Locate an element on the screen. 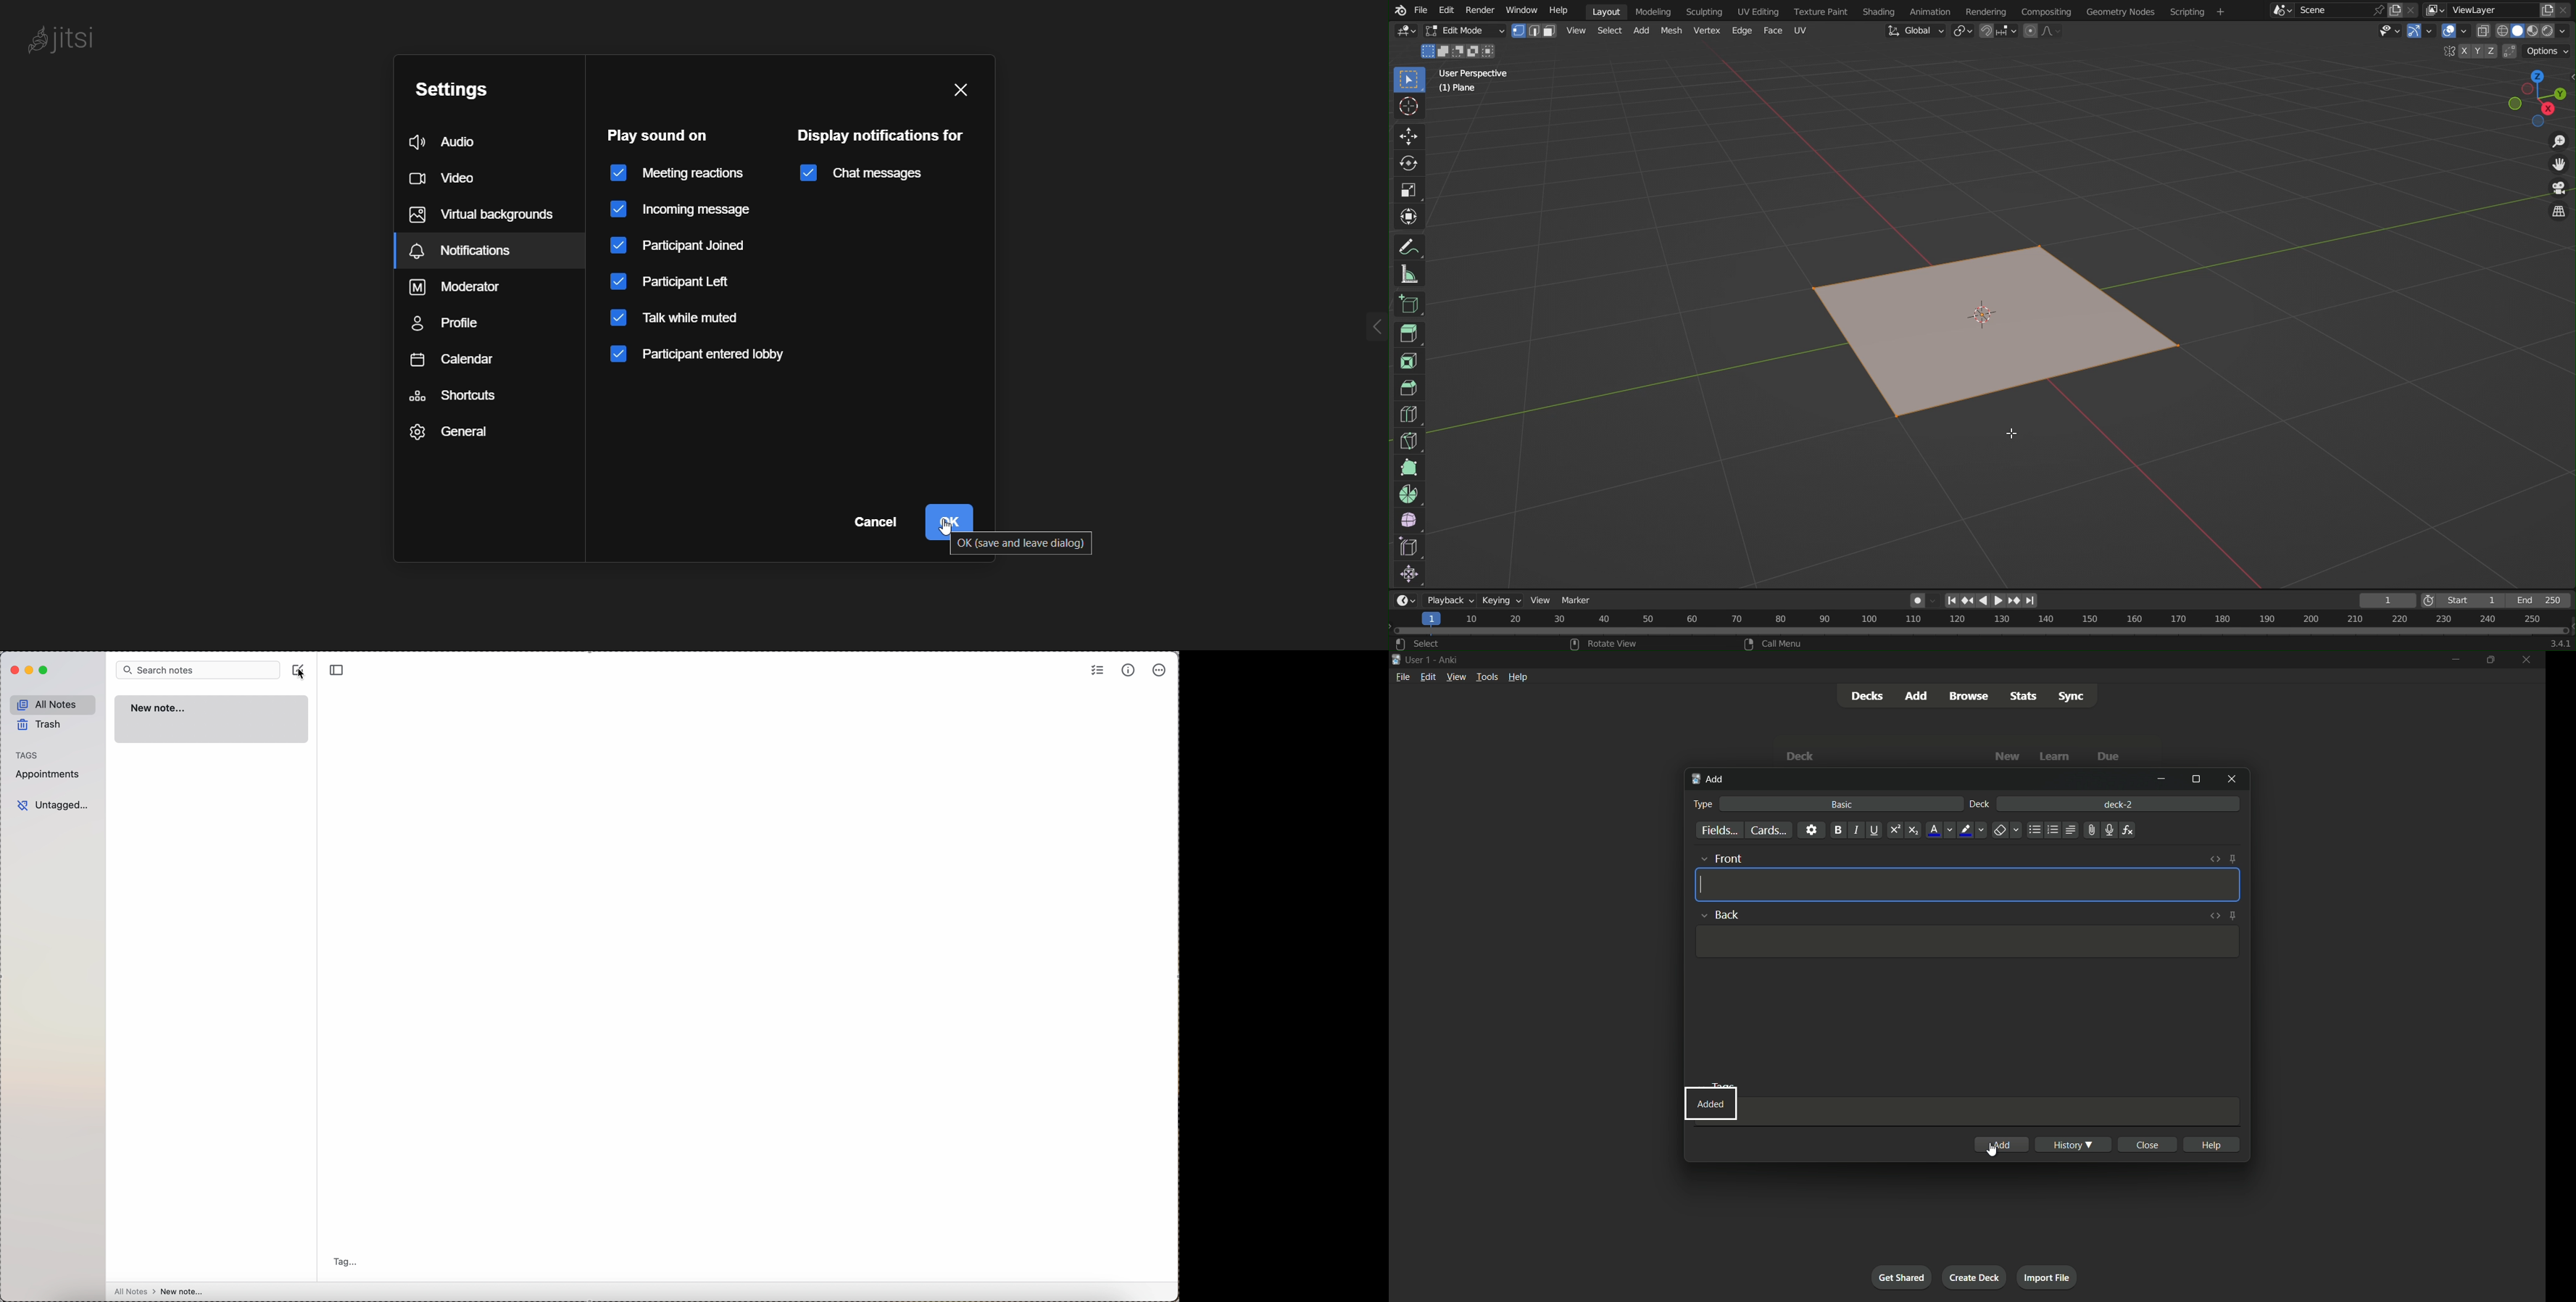 This screenshot has width=2576, height=1316. setting is located at coordinates (455, 91).